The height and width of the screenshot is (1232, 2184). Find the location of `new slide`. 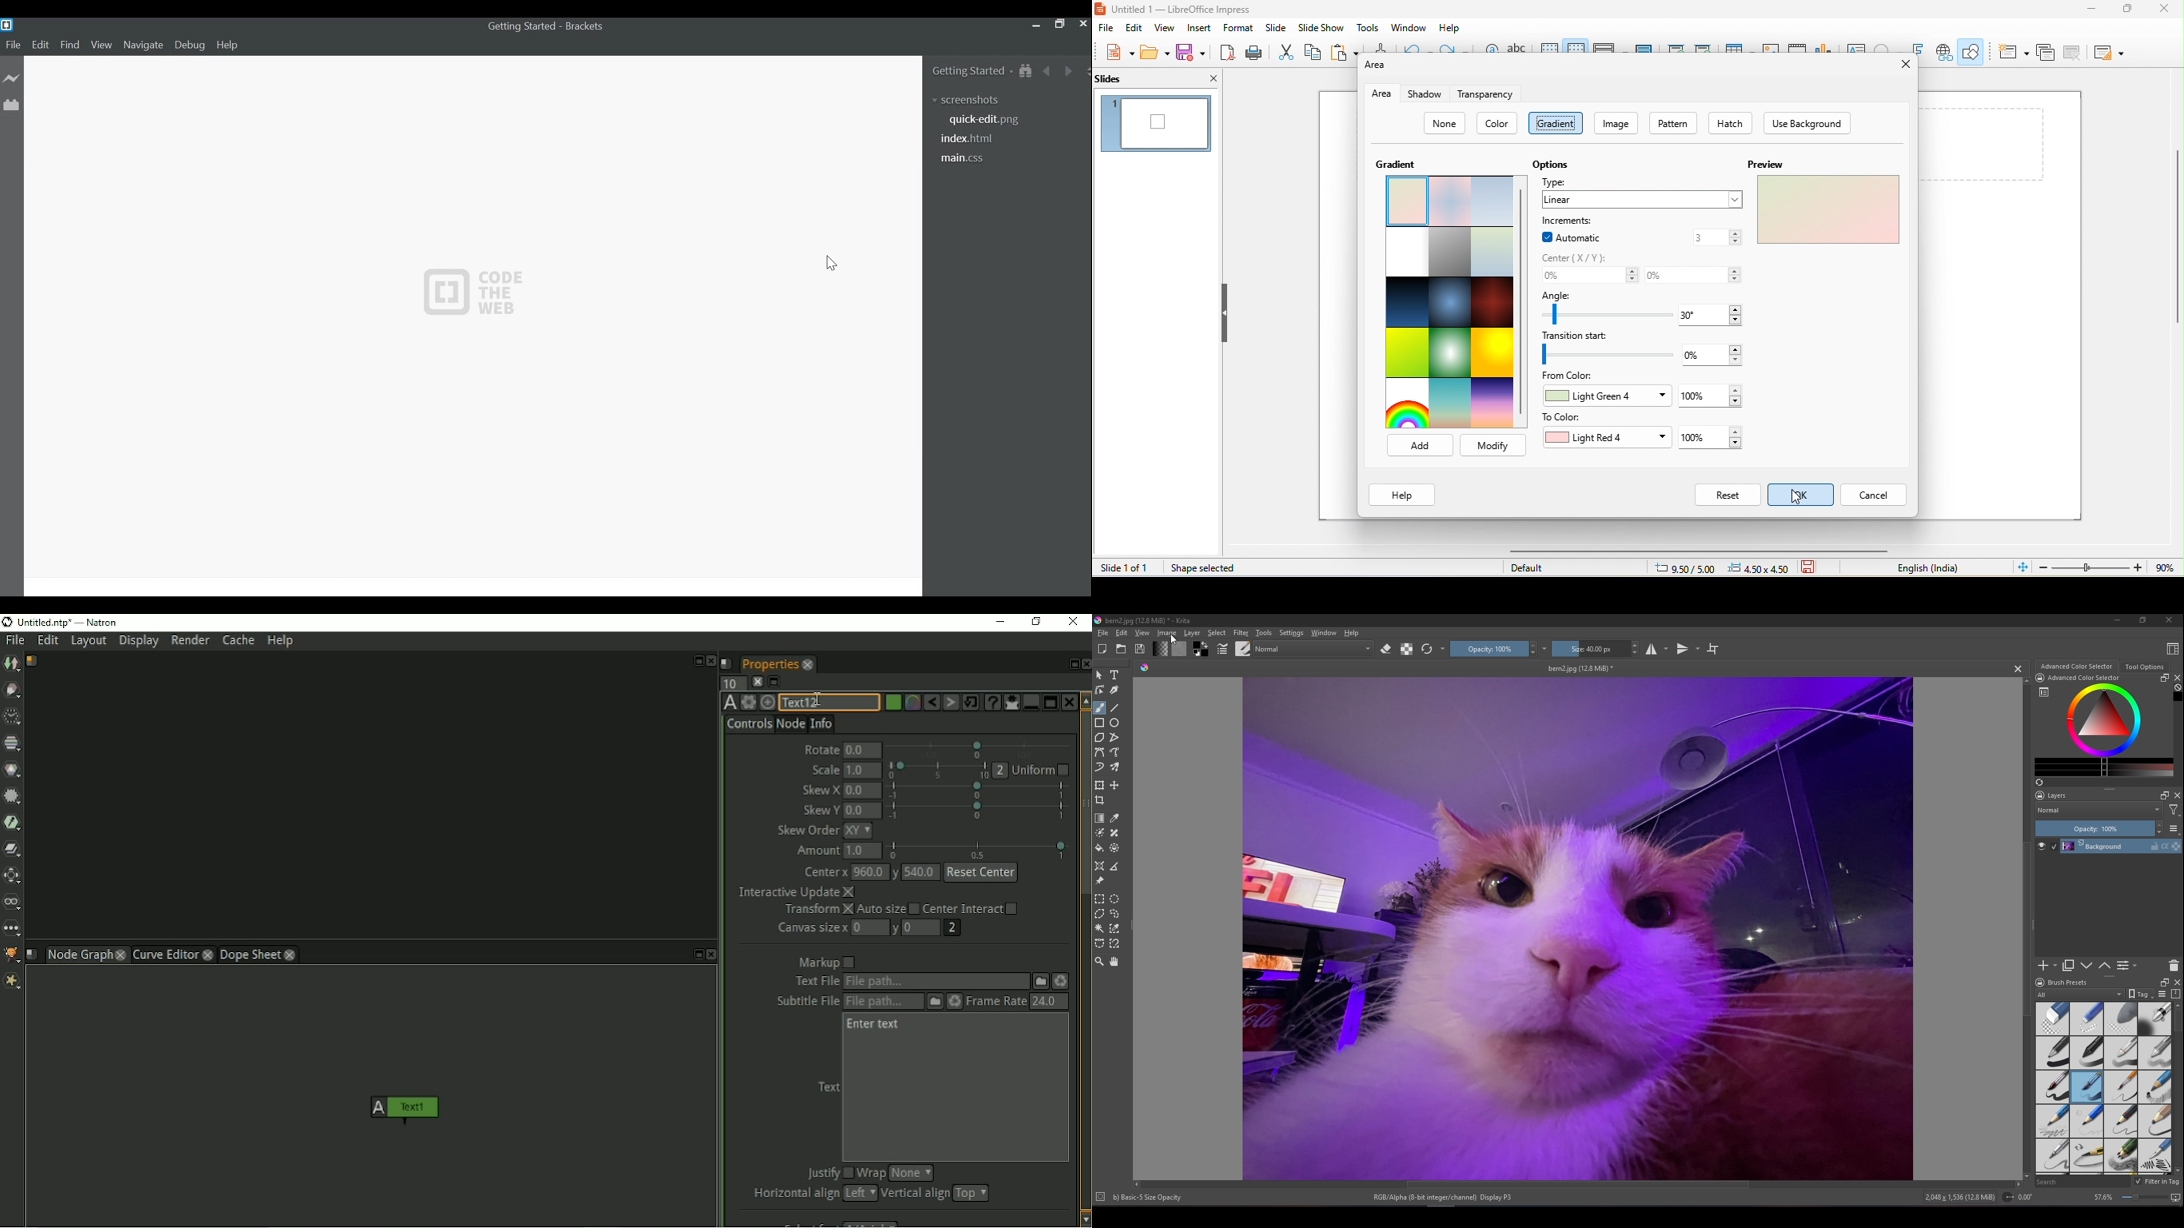

new slide is located at coordinates (2013, 52).